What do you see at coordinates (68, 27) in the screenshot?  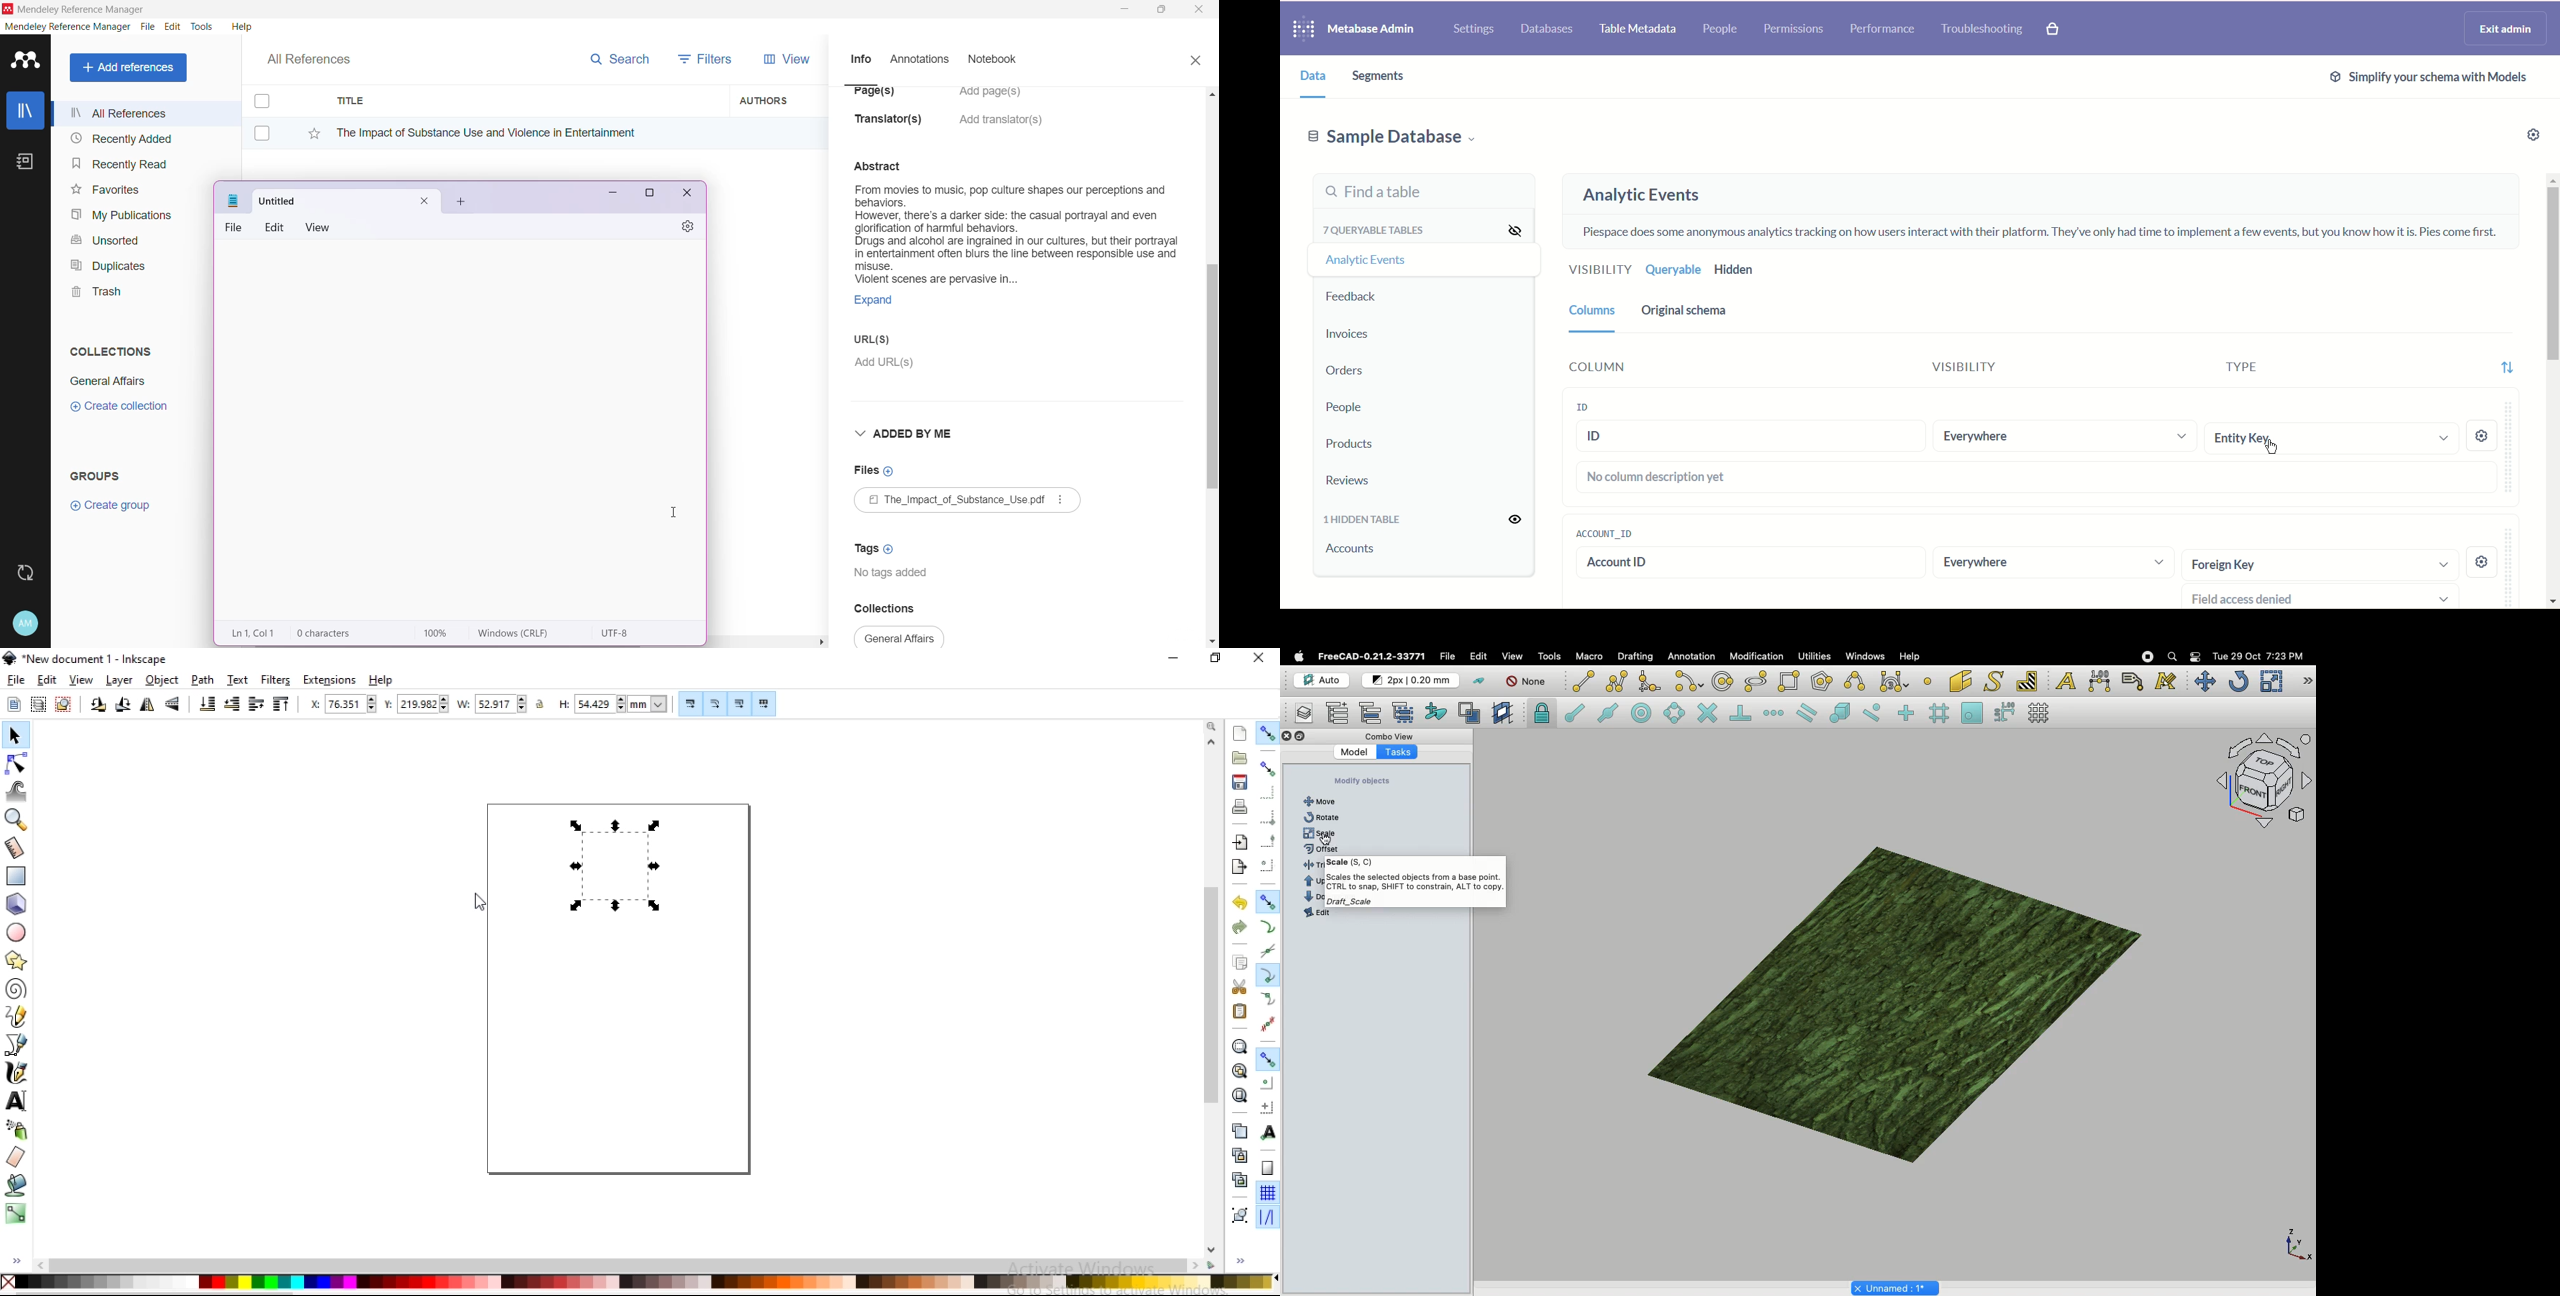 I see `Mendeley Reference Manager` at bounding box center [68, 27].